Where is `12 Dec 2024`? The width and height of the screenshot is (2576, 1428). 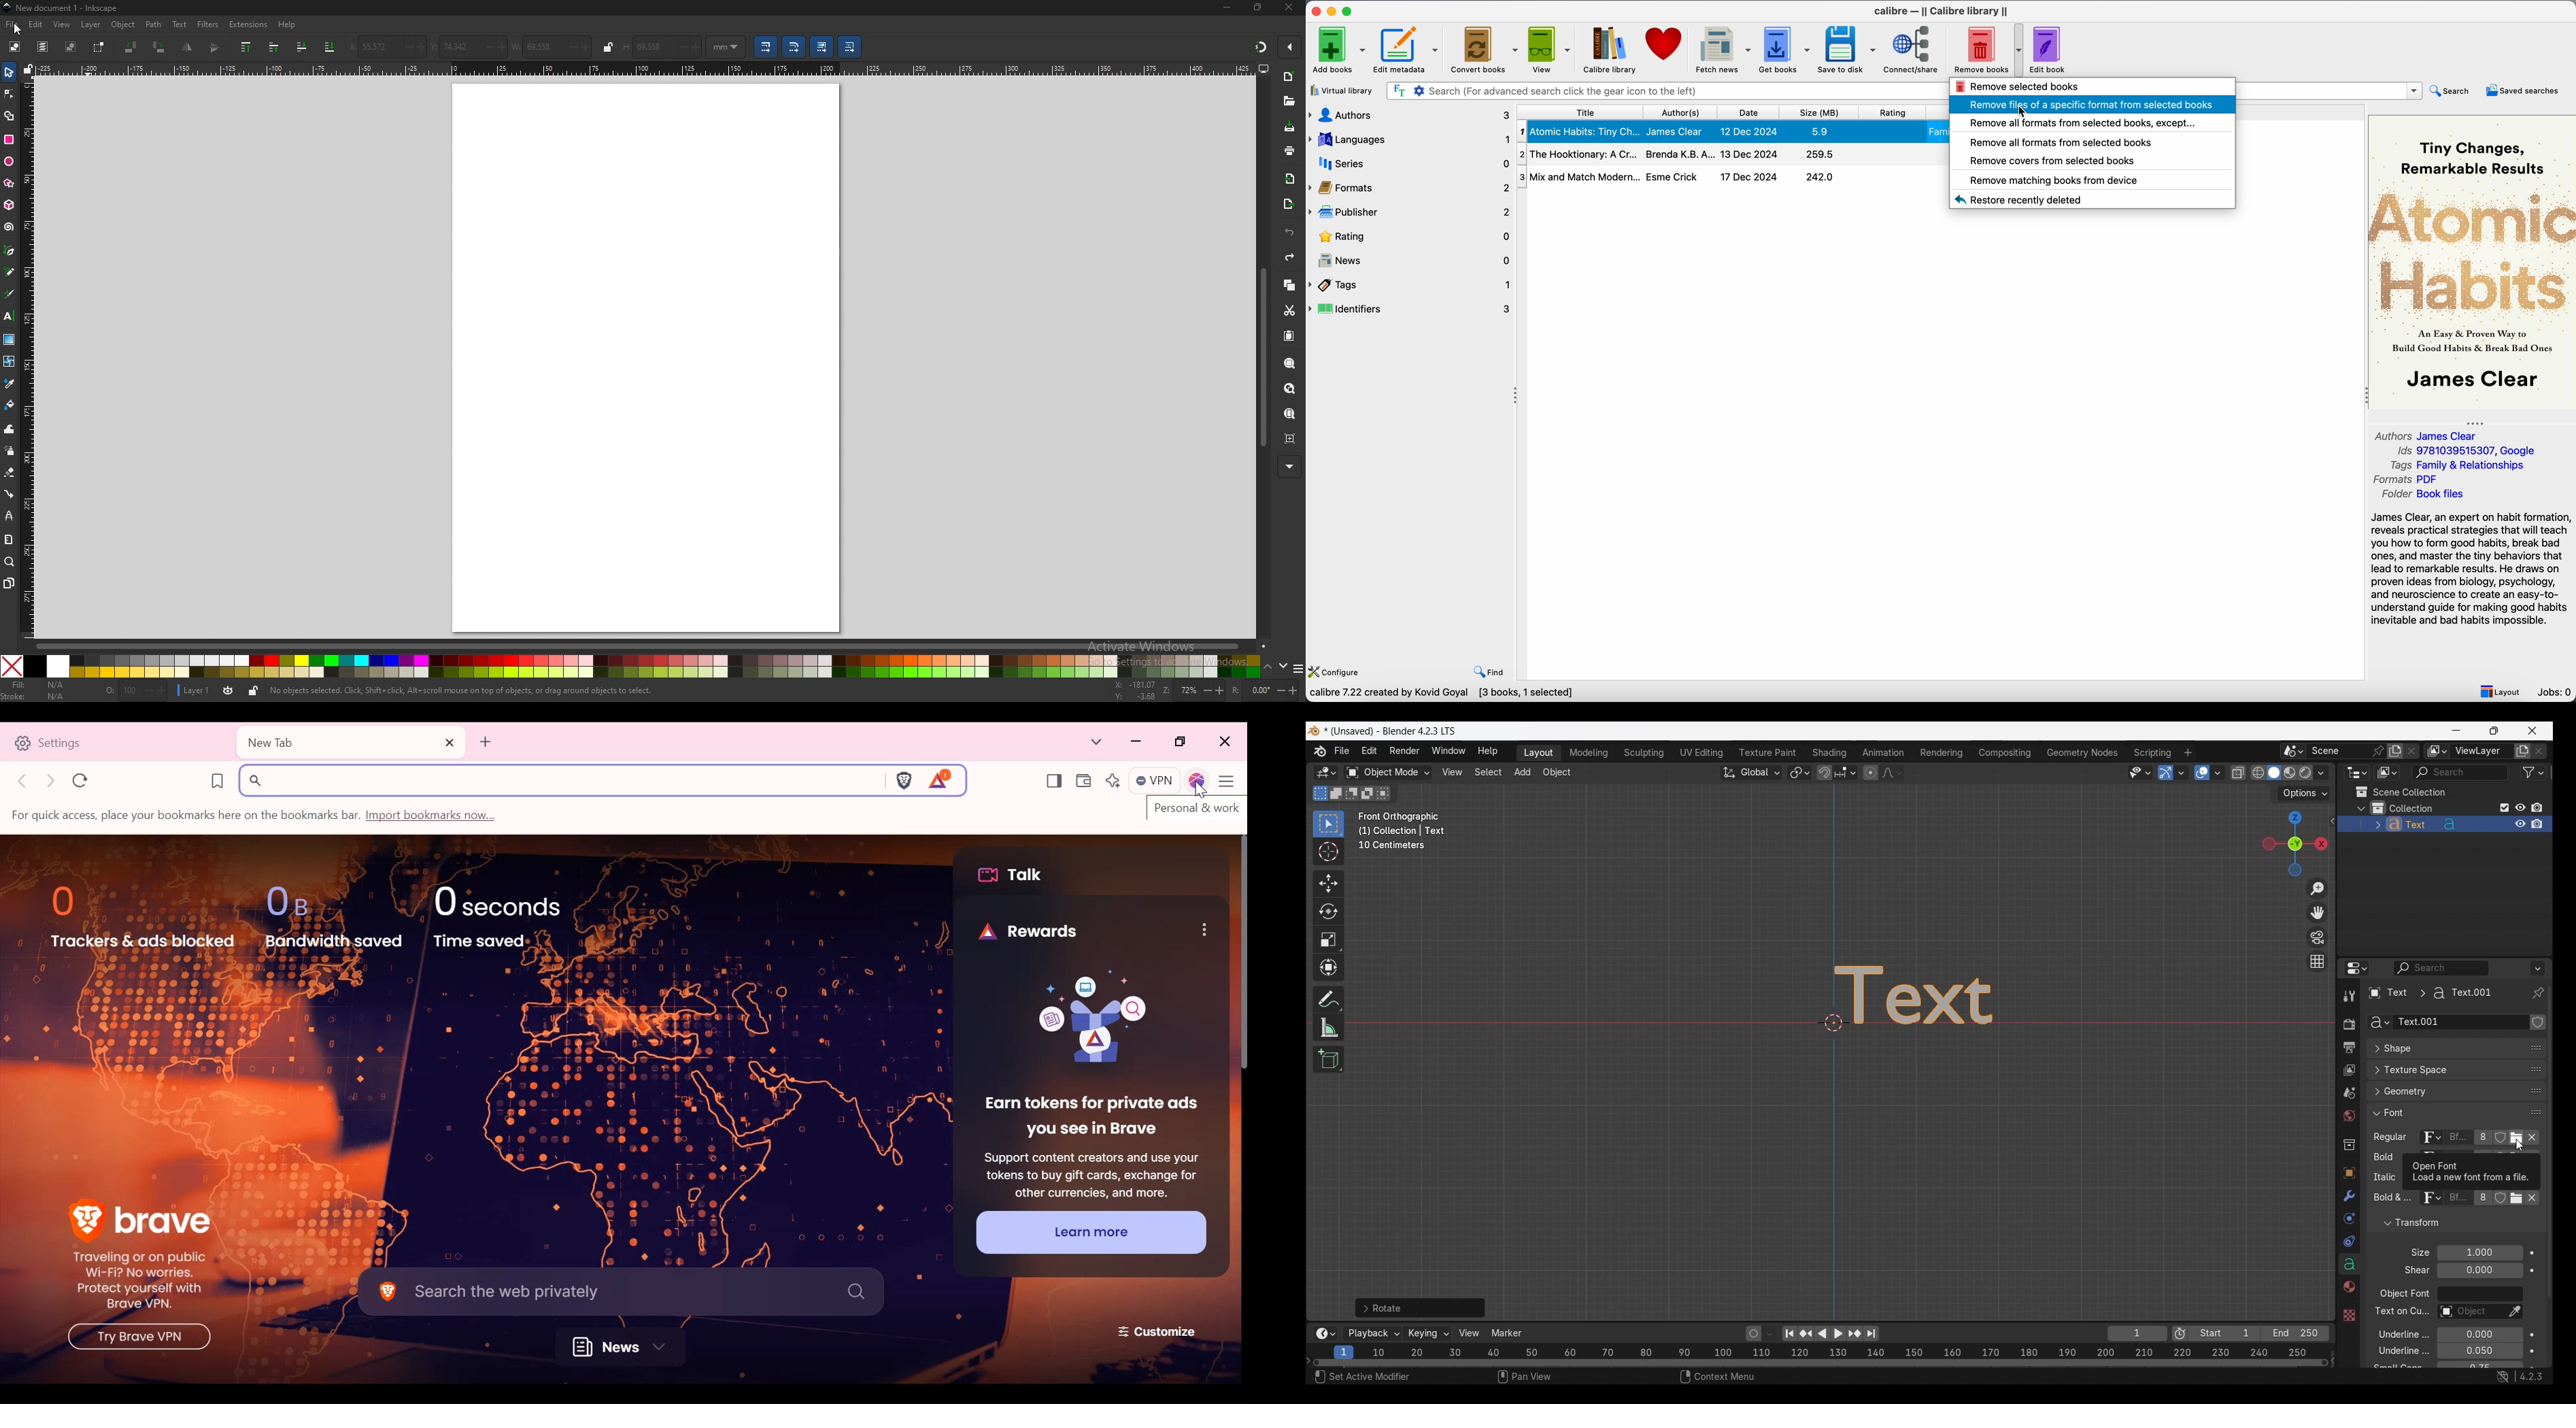 12 Dec 2024 is located at coordinates (1751, 130).